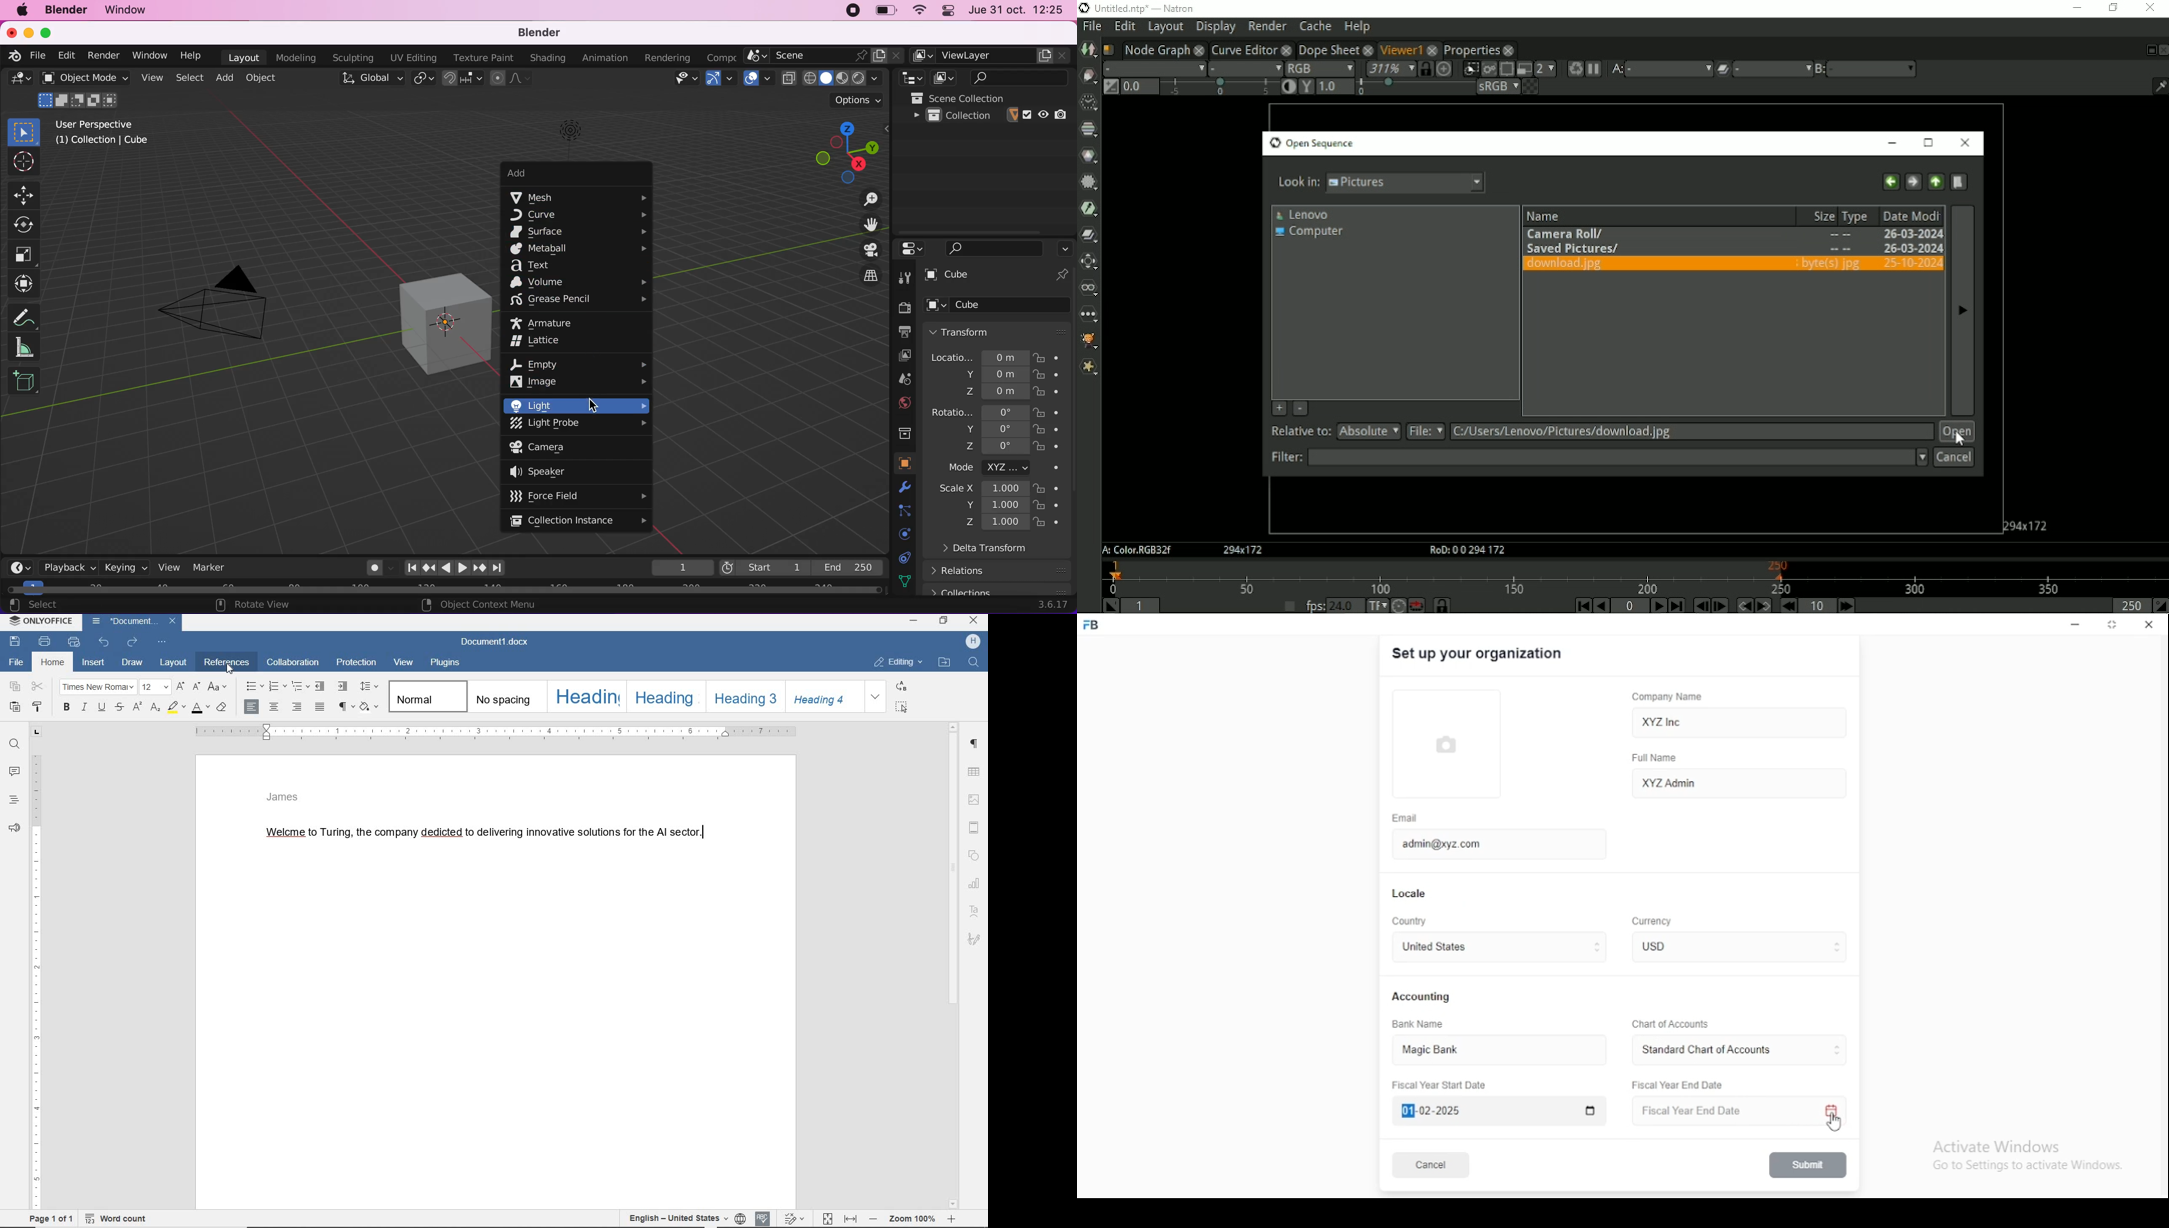 The height and width of the screenshot is (1232, 2184). I want to click on object, so click(898, 463).